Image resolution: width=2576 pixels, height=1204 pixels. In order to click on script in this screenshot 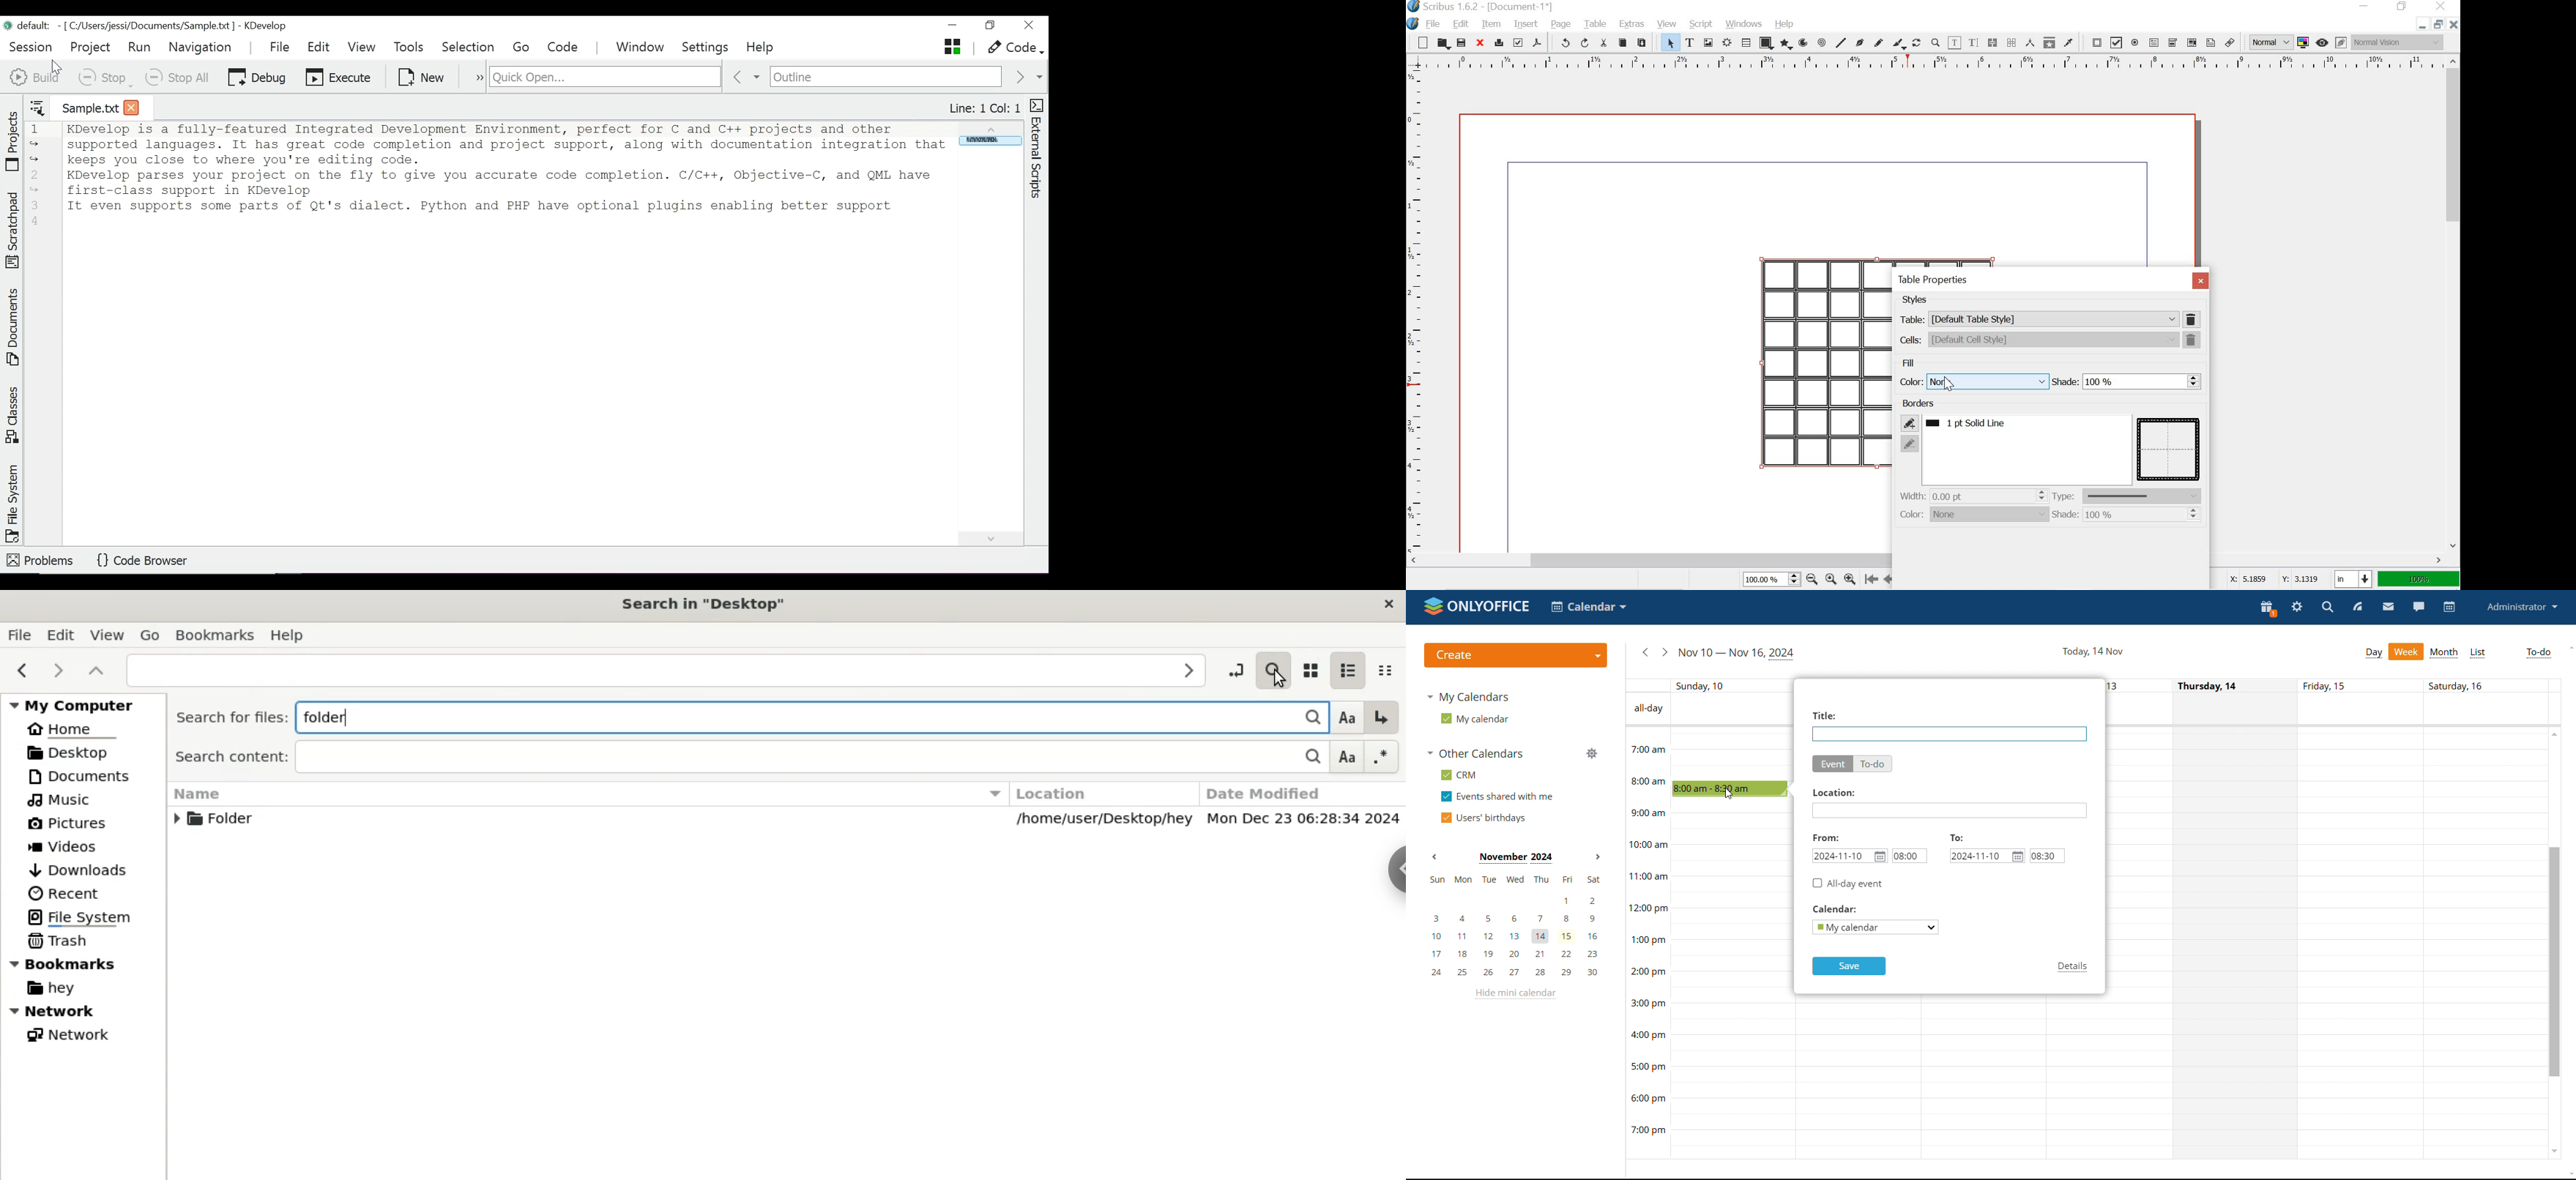, I will do `click(1702, 25)`.